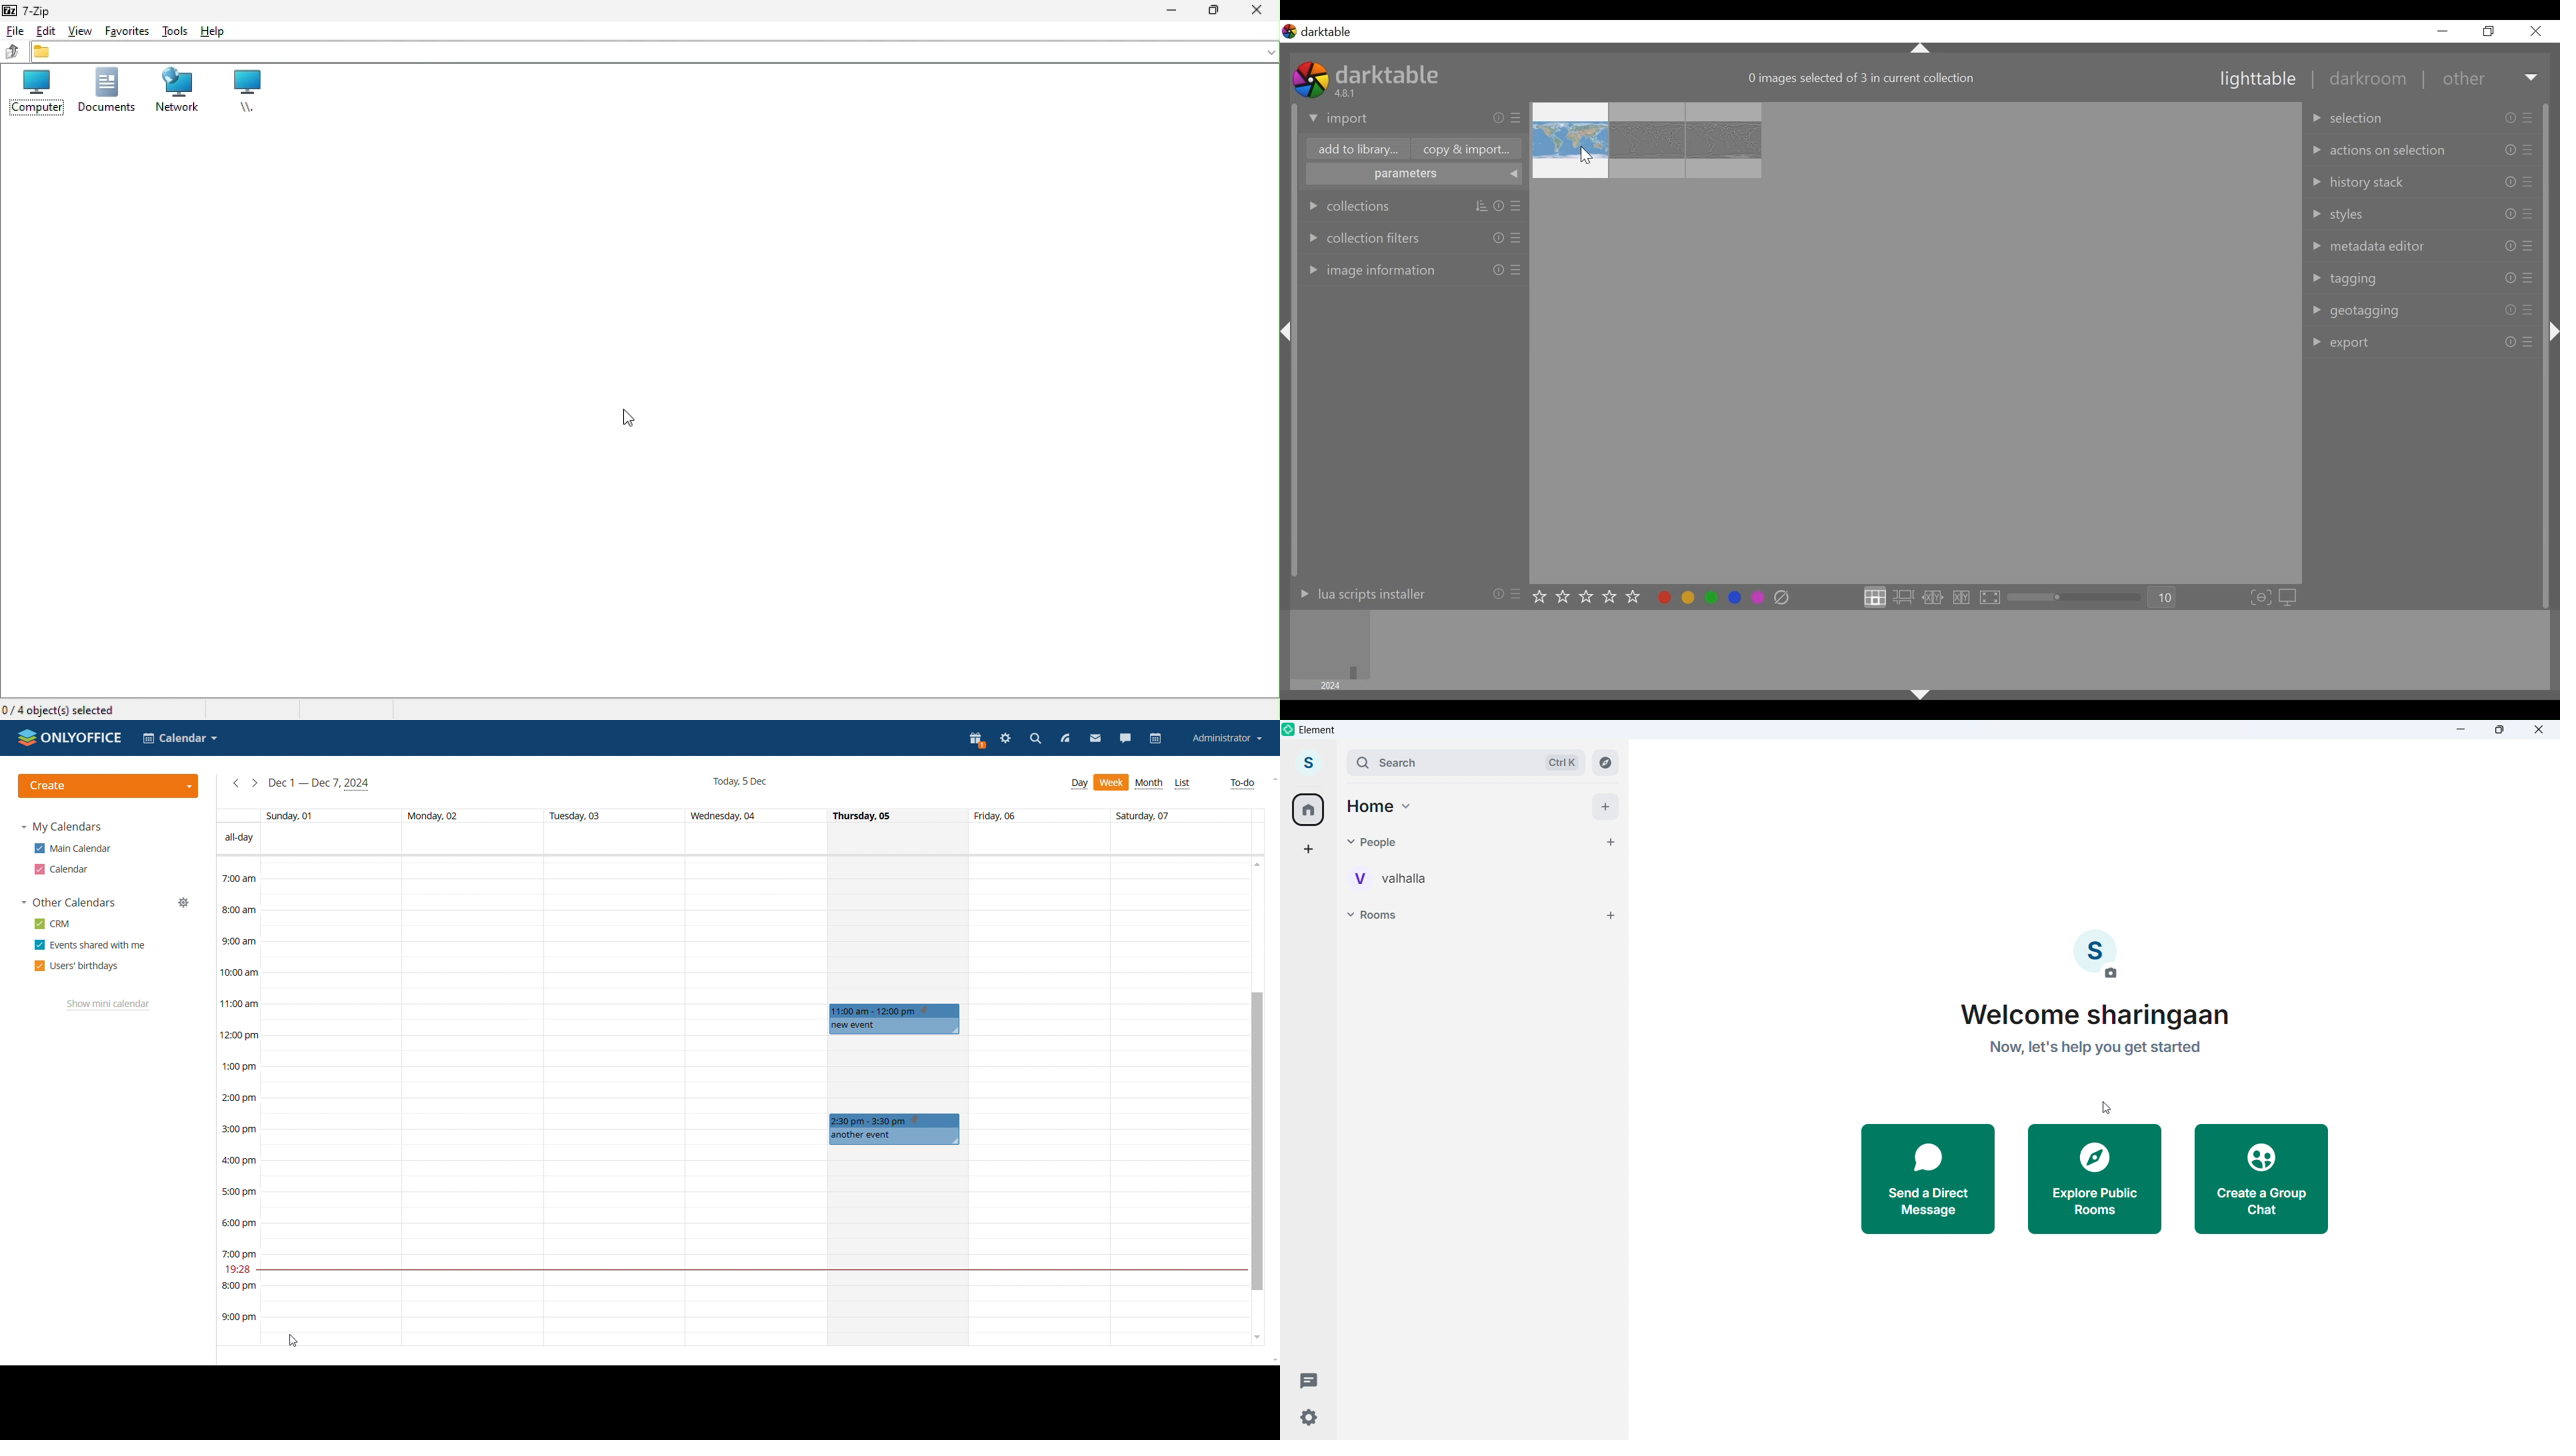 The width and height of the screenshot is (2576, 1456). What do you see at coordinates (2461, 729) in the screenshot?
I see `minimize` at bounding box center [2461, 729].